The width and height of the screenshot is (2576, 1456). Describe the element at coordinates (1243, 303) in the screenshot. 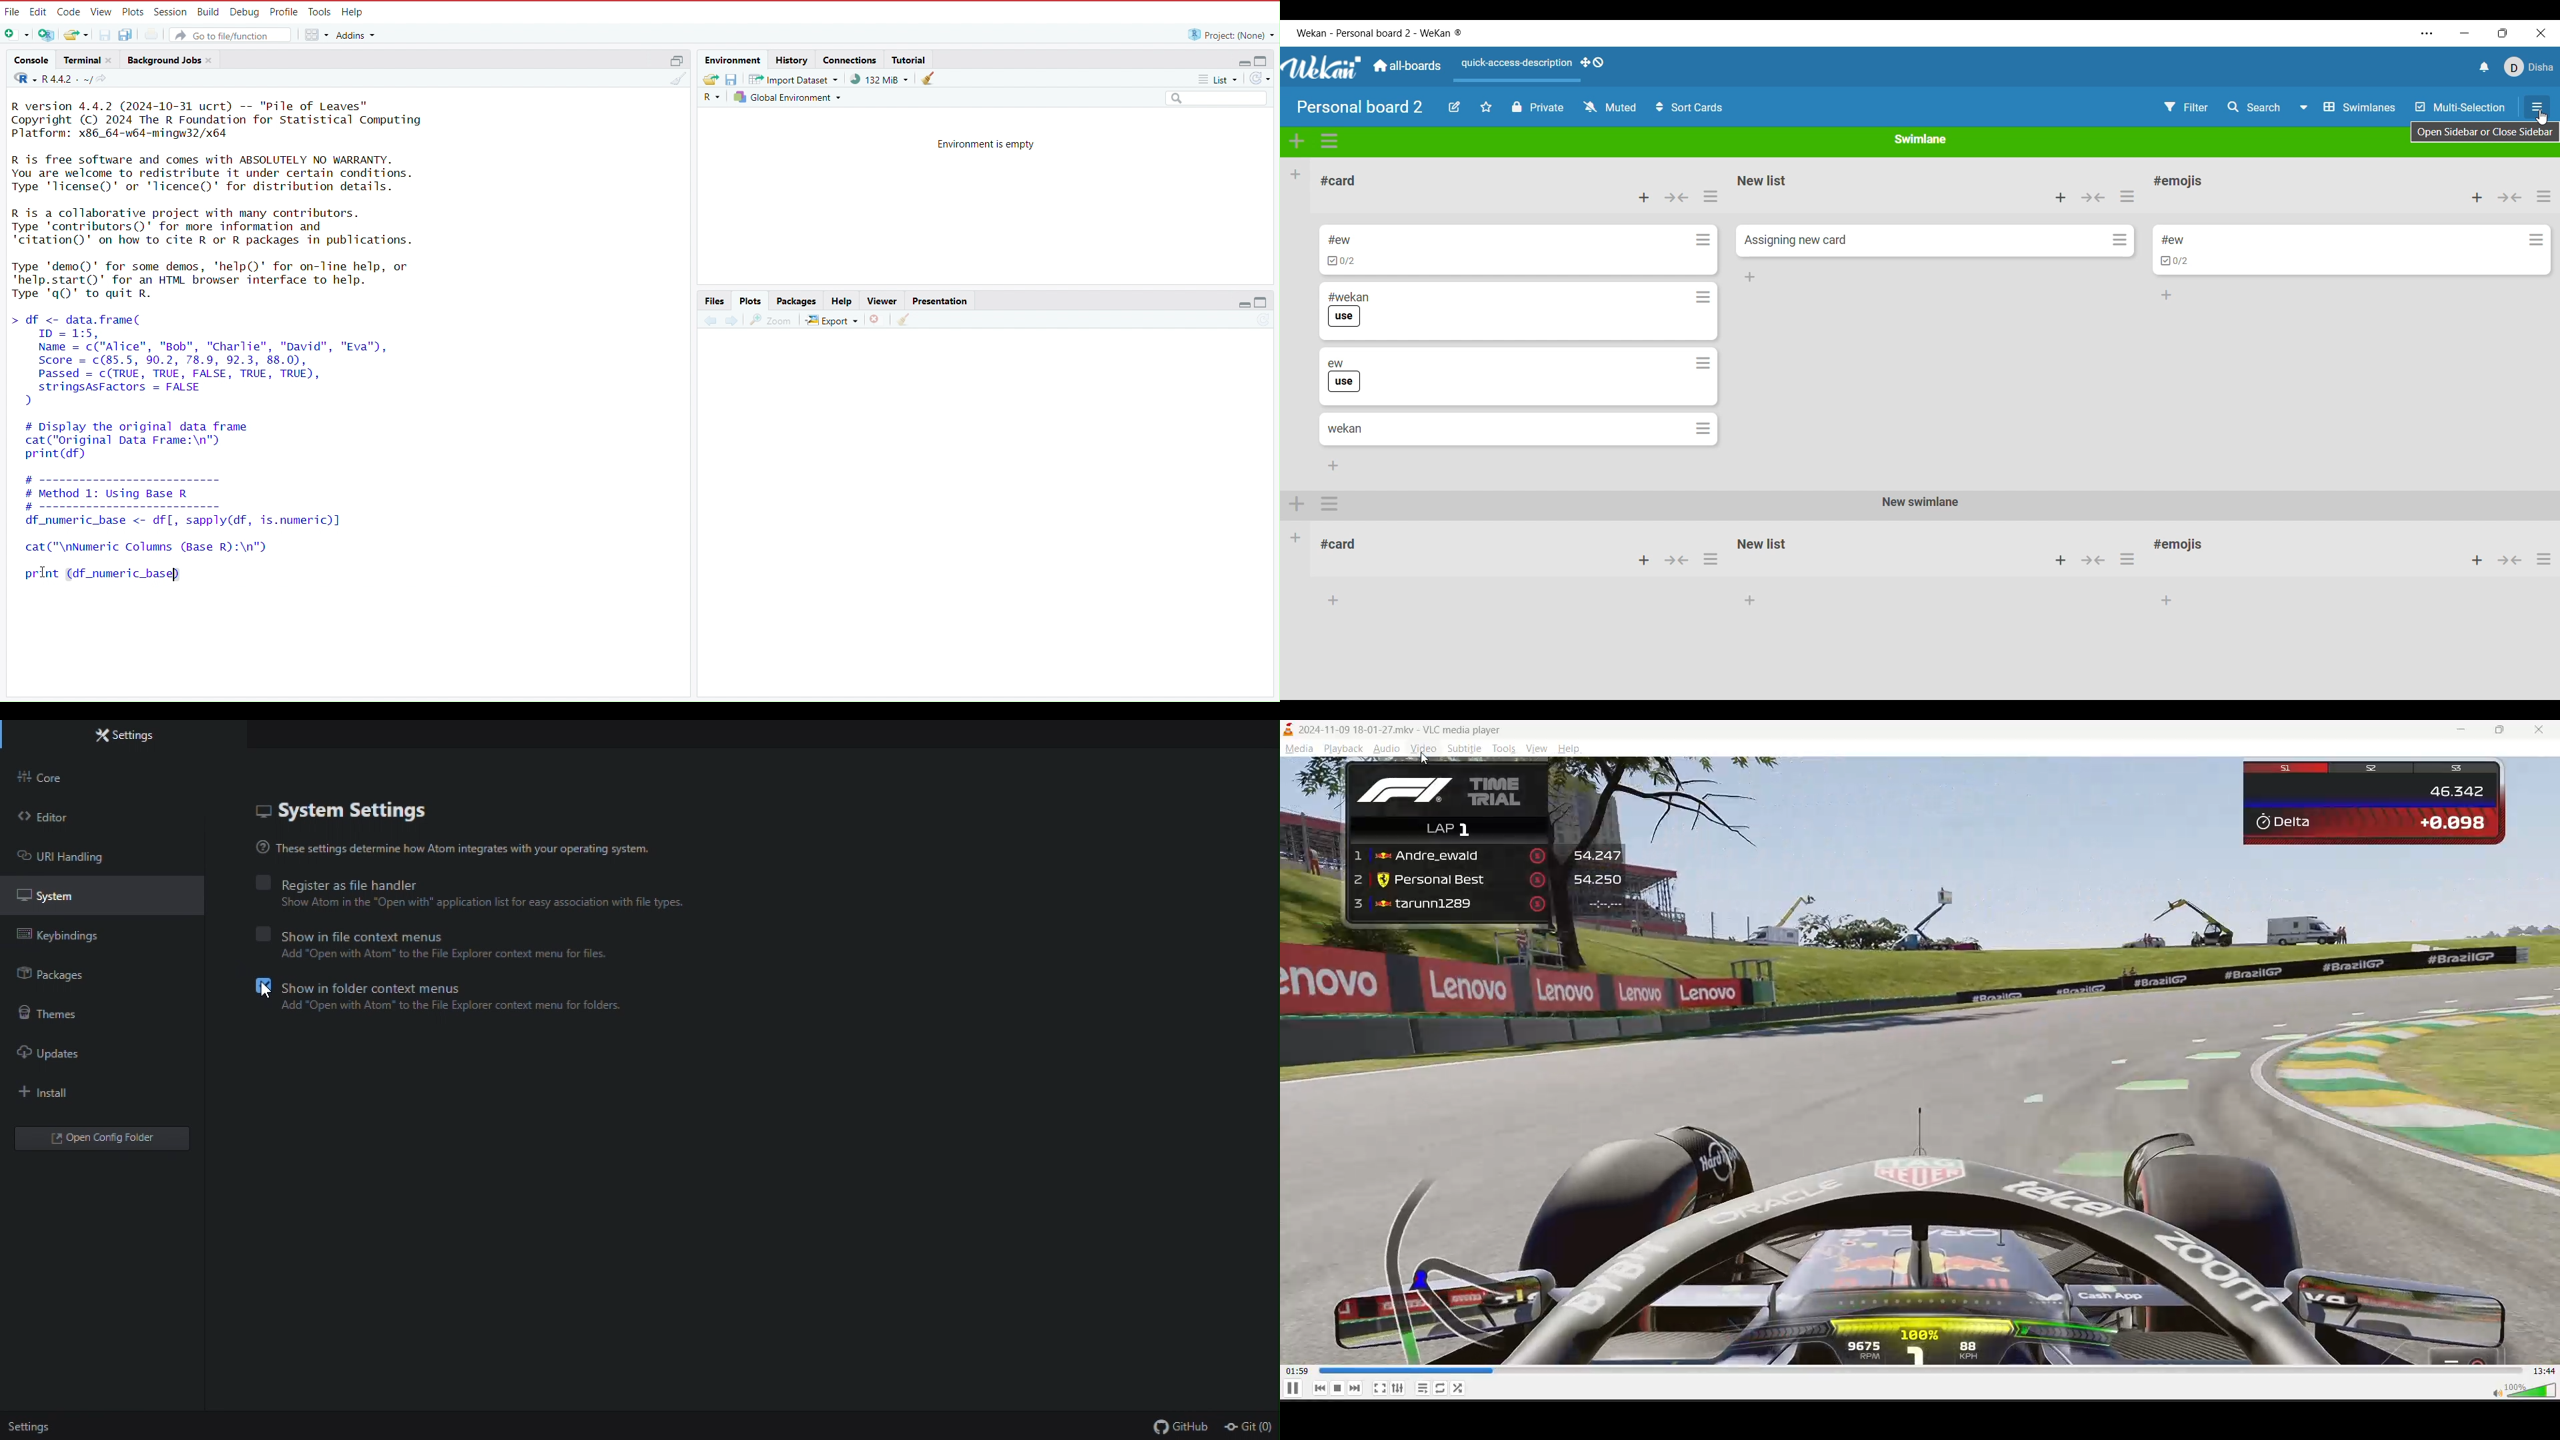

I see `minimize` at that location.